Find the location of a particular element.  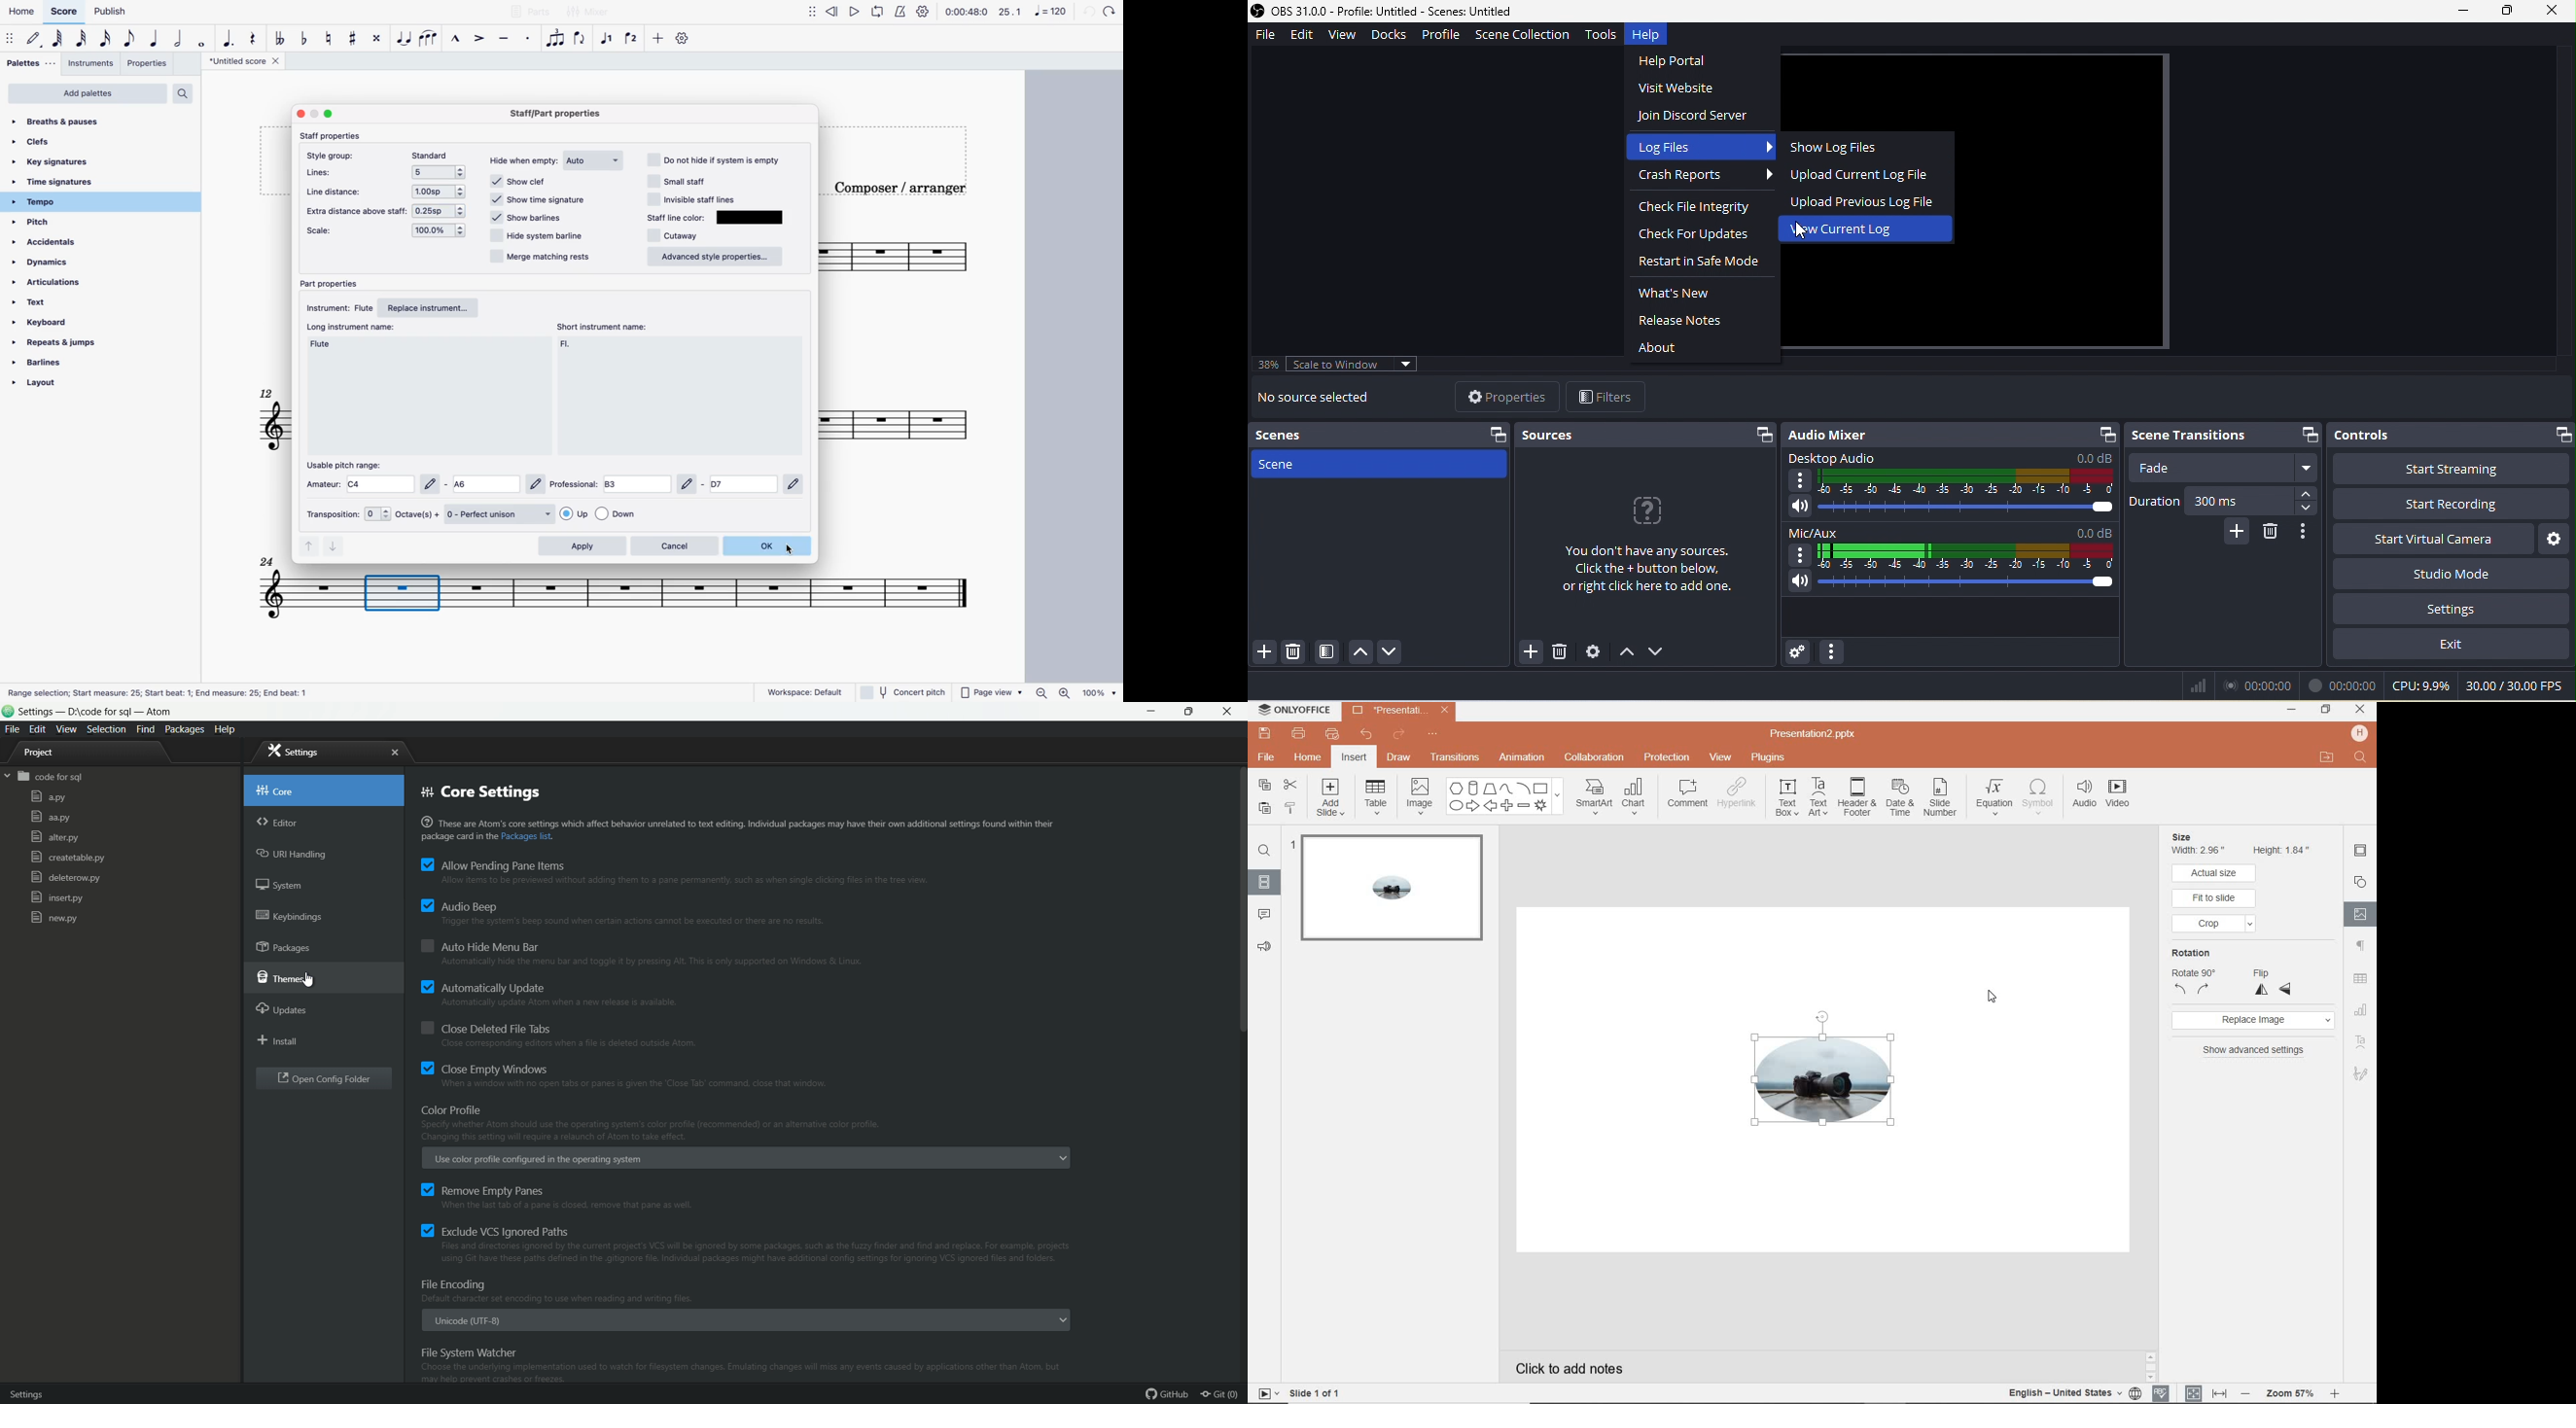

30.00/30.00 fps is located at coordinates (2518, 687).